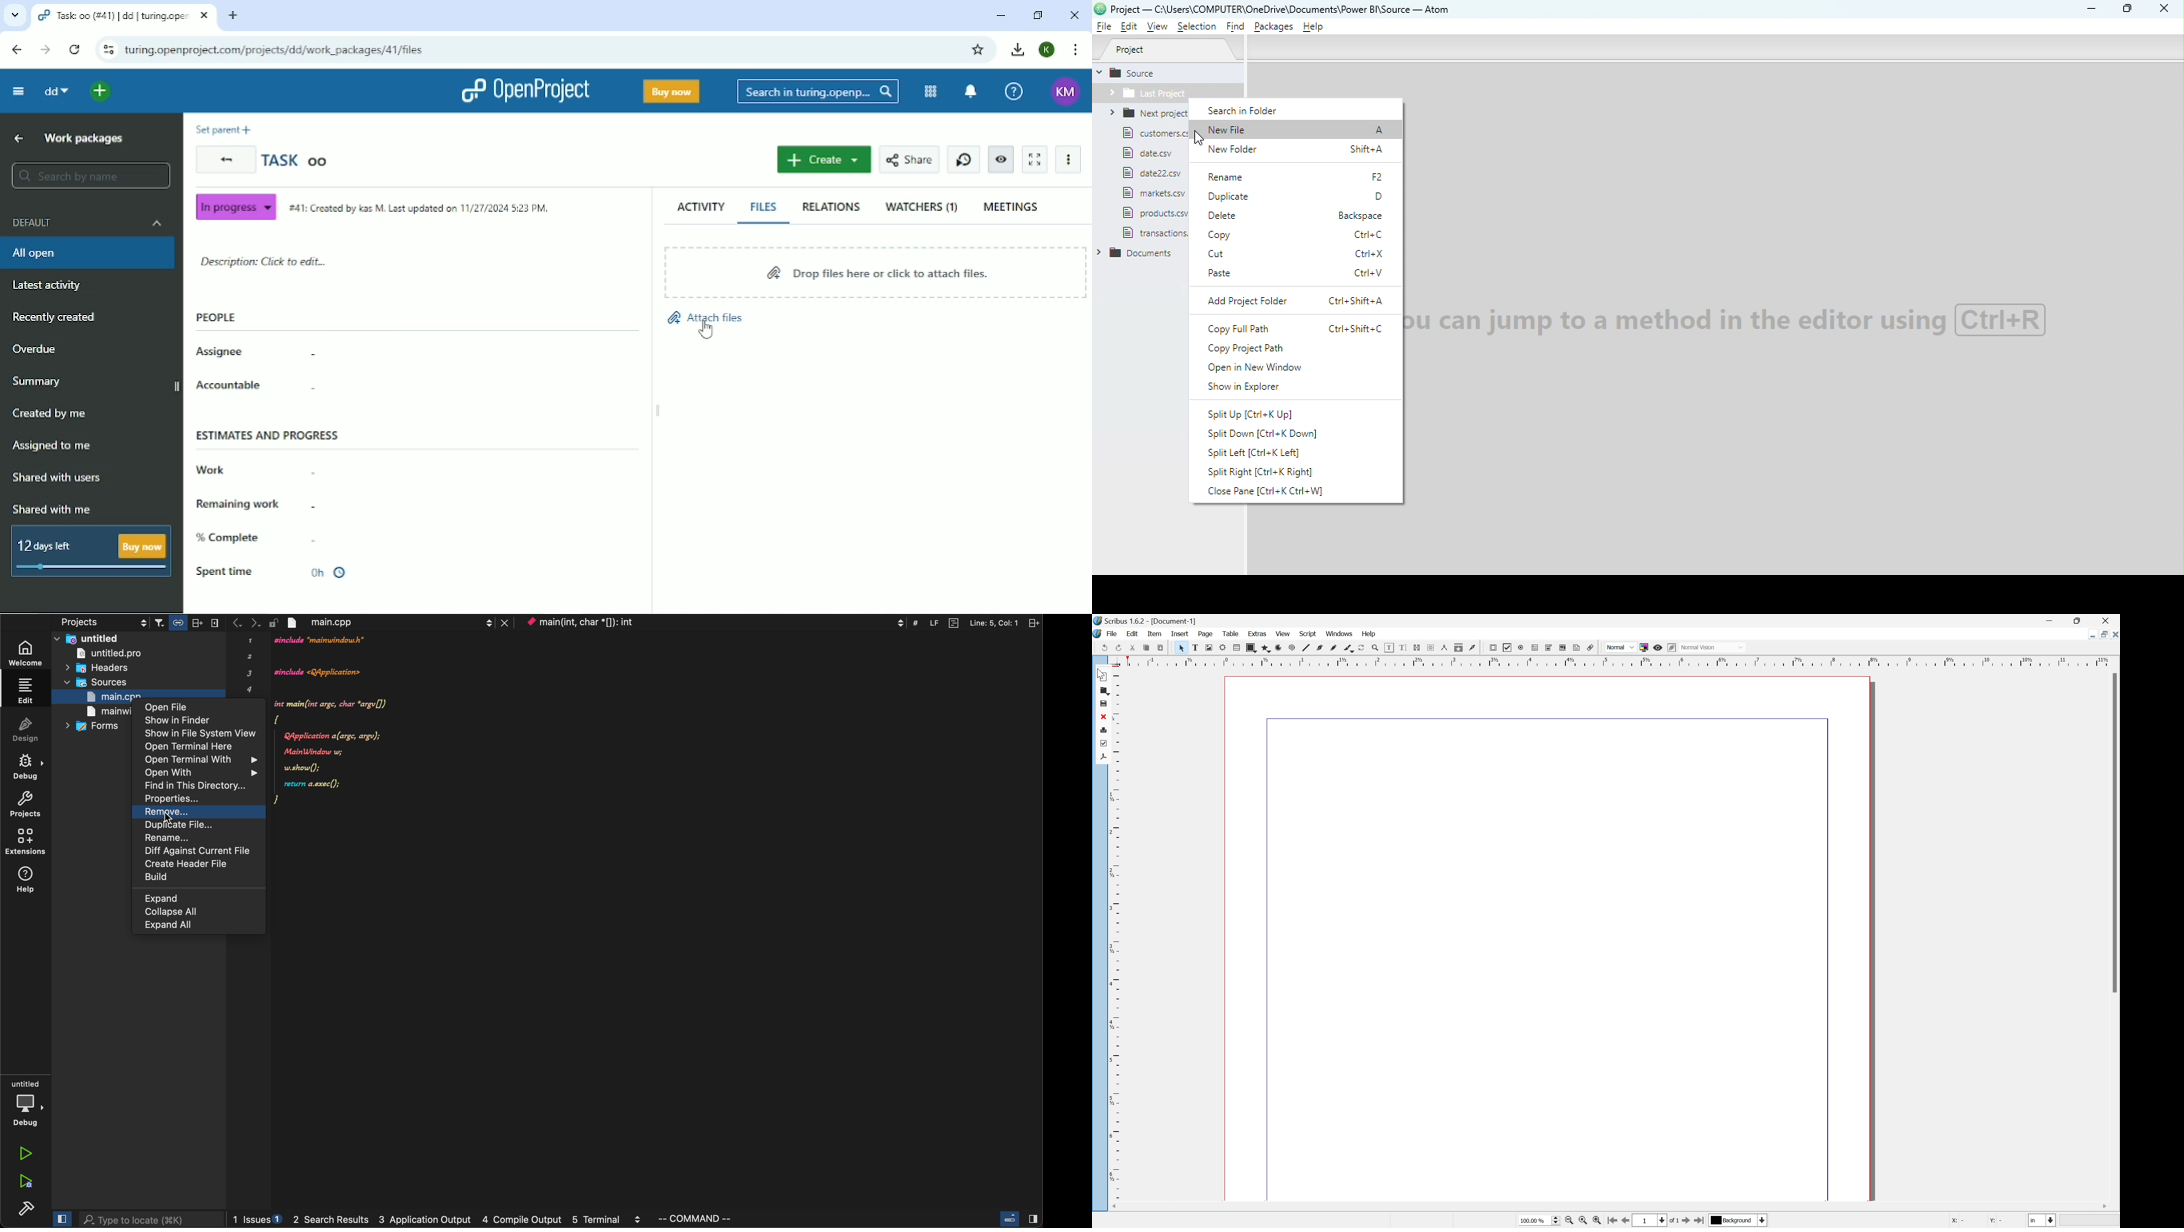 This screenshot has width=2184, height=1232. I want to click on Close pane, so click(1273, 493).